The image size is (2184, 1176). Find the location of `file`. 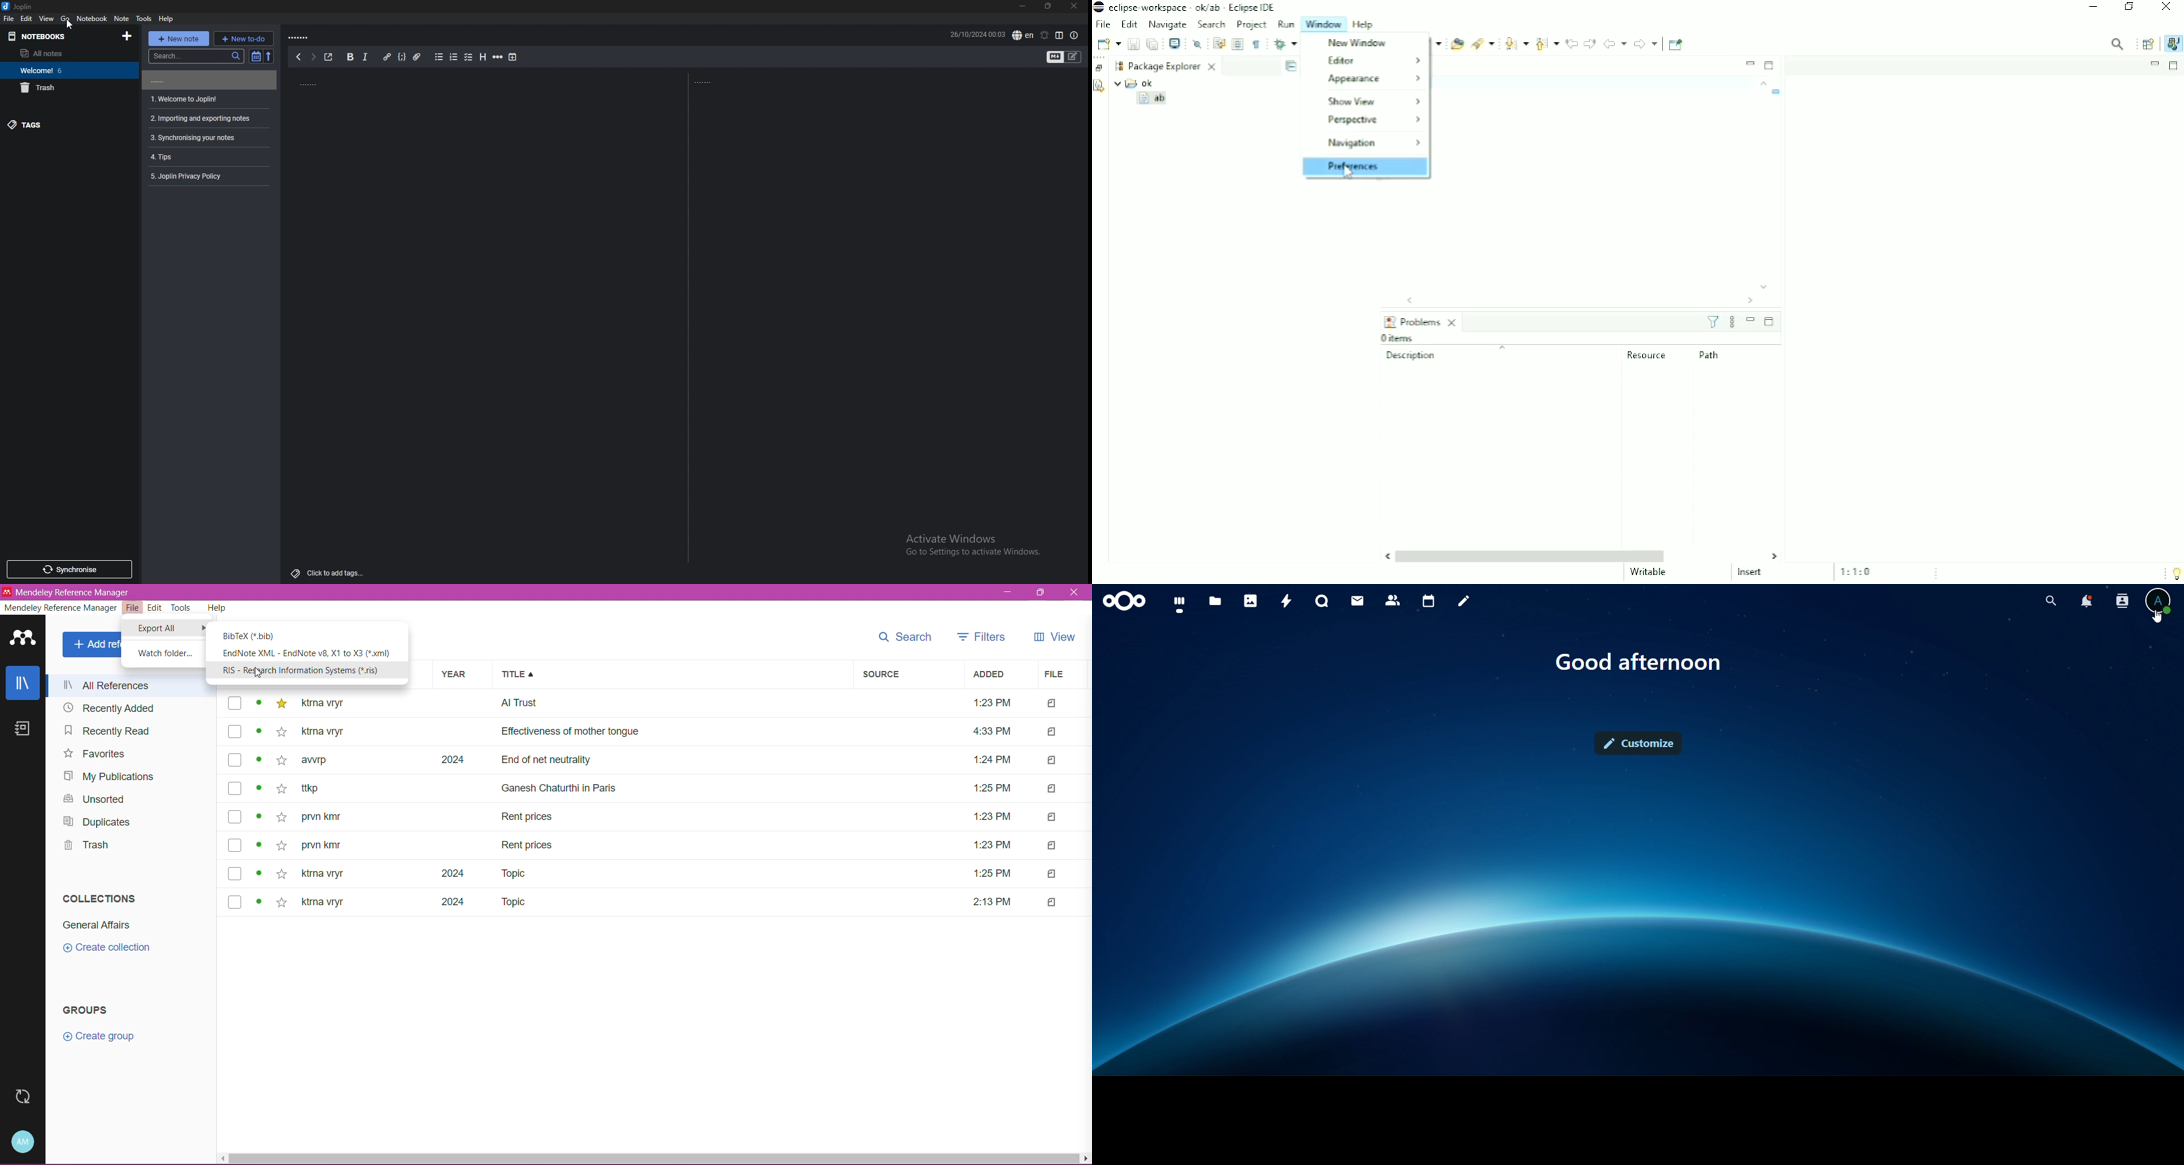

file is located at coordinates (9, 19).